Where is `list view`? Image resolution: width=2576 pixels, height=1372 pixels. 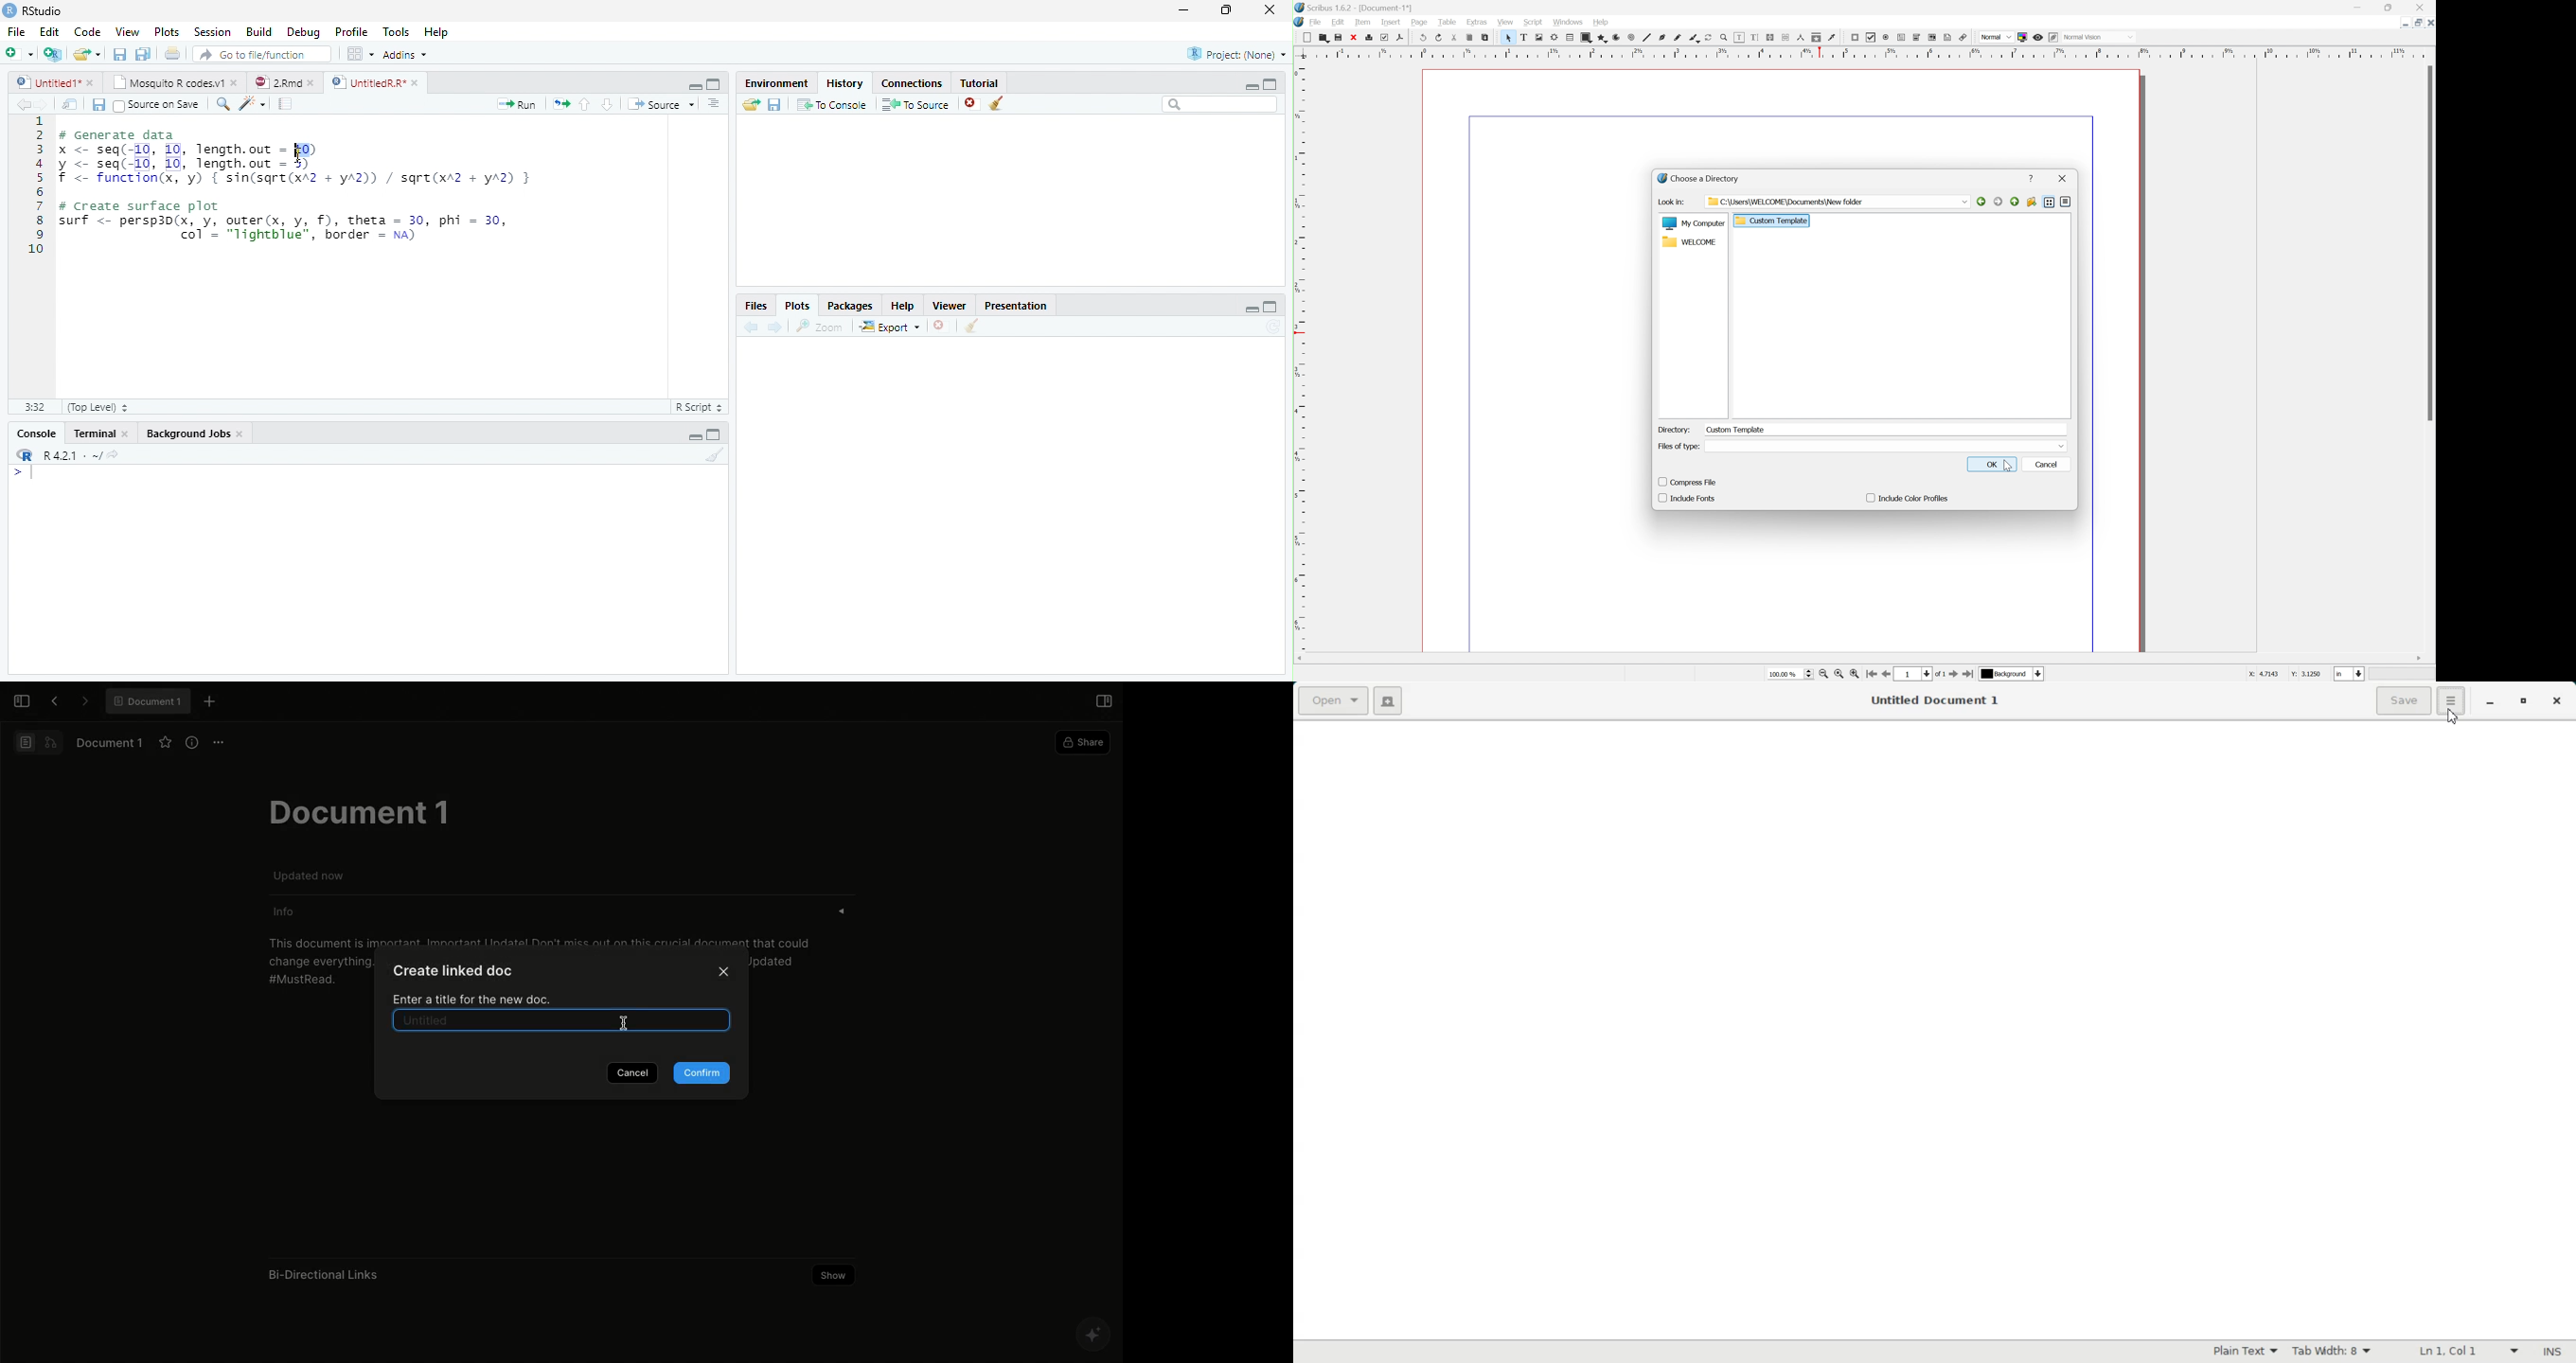
list view is located at coordinates (2049, 203).